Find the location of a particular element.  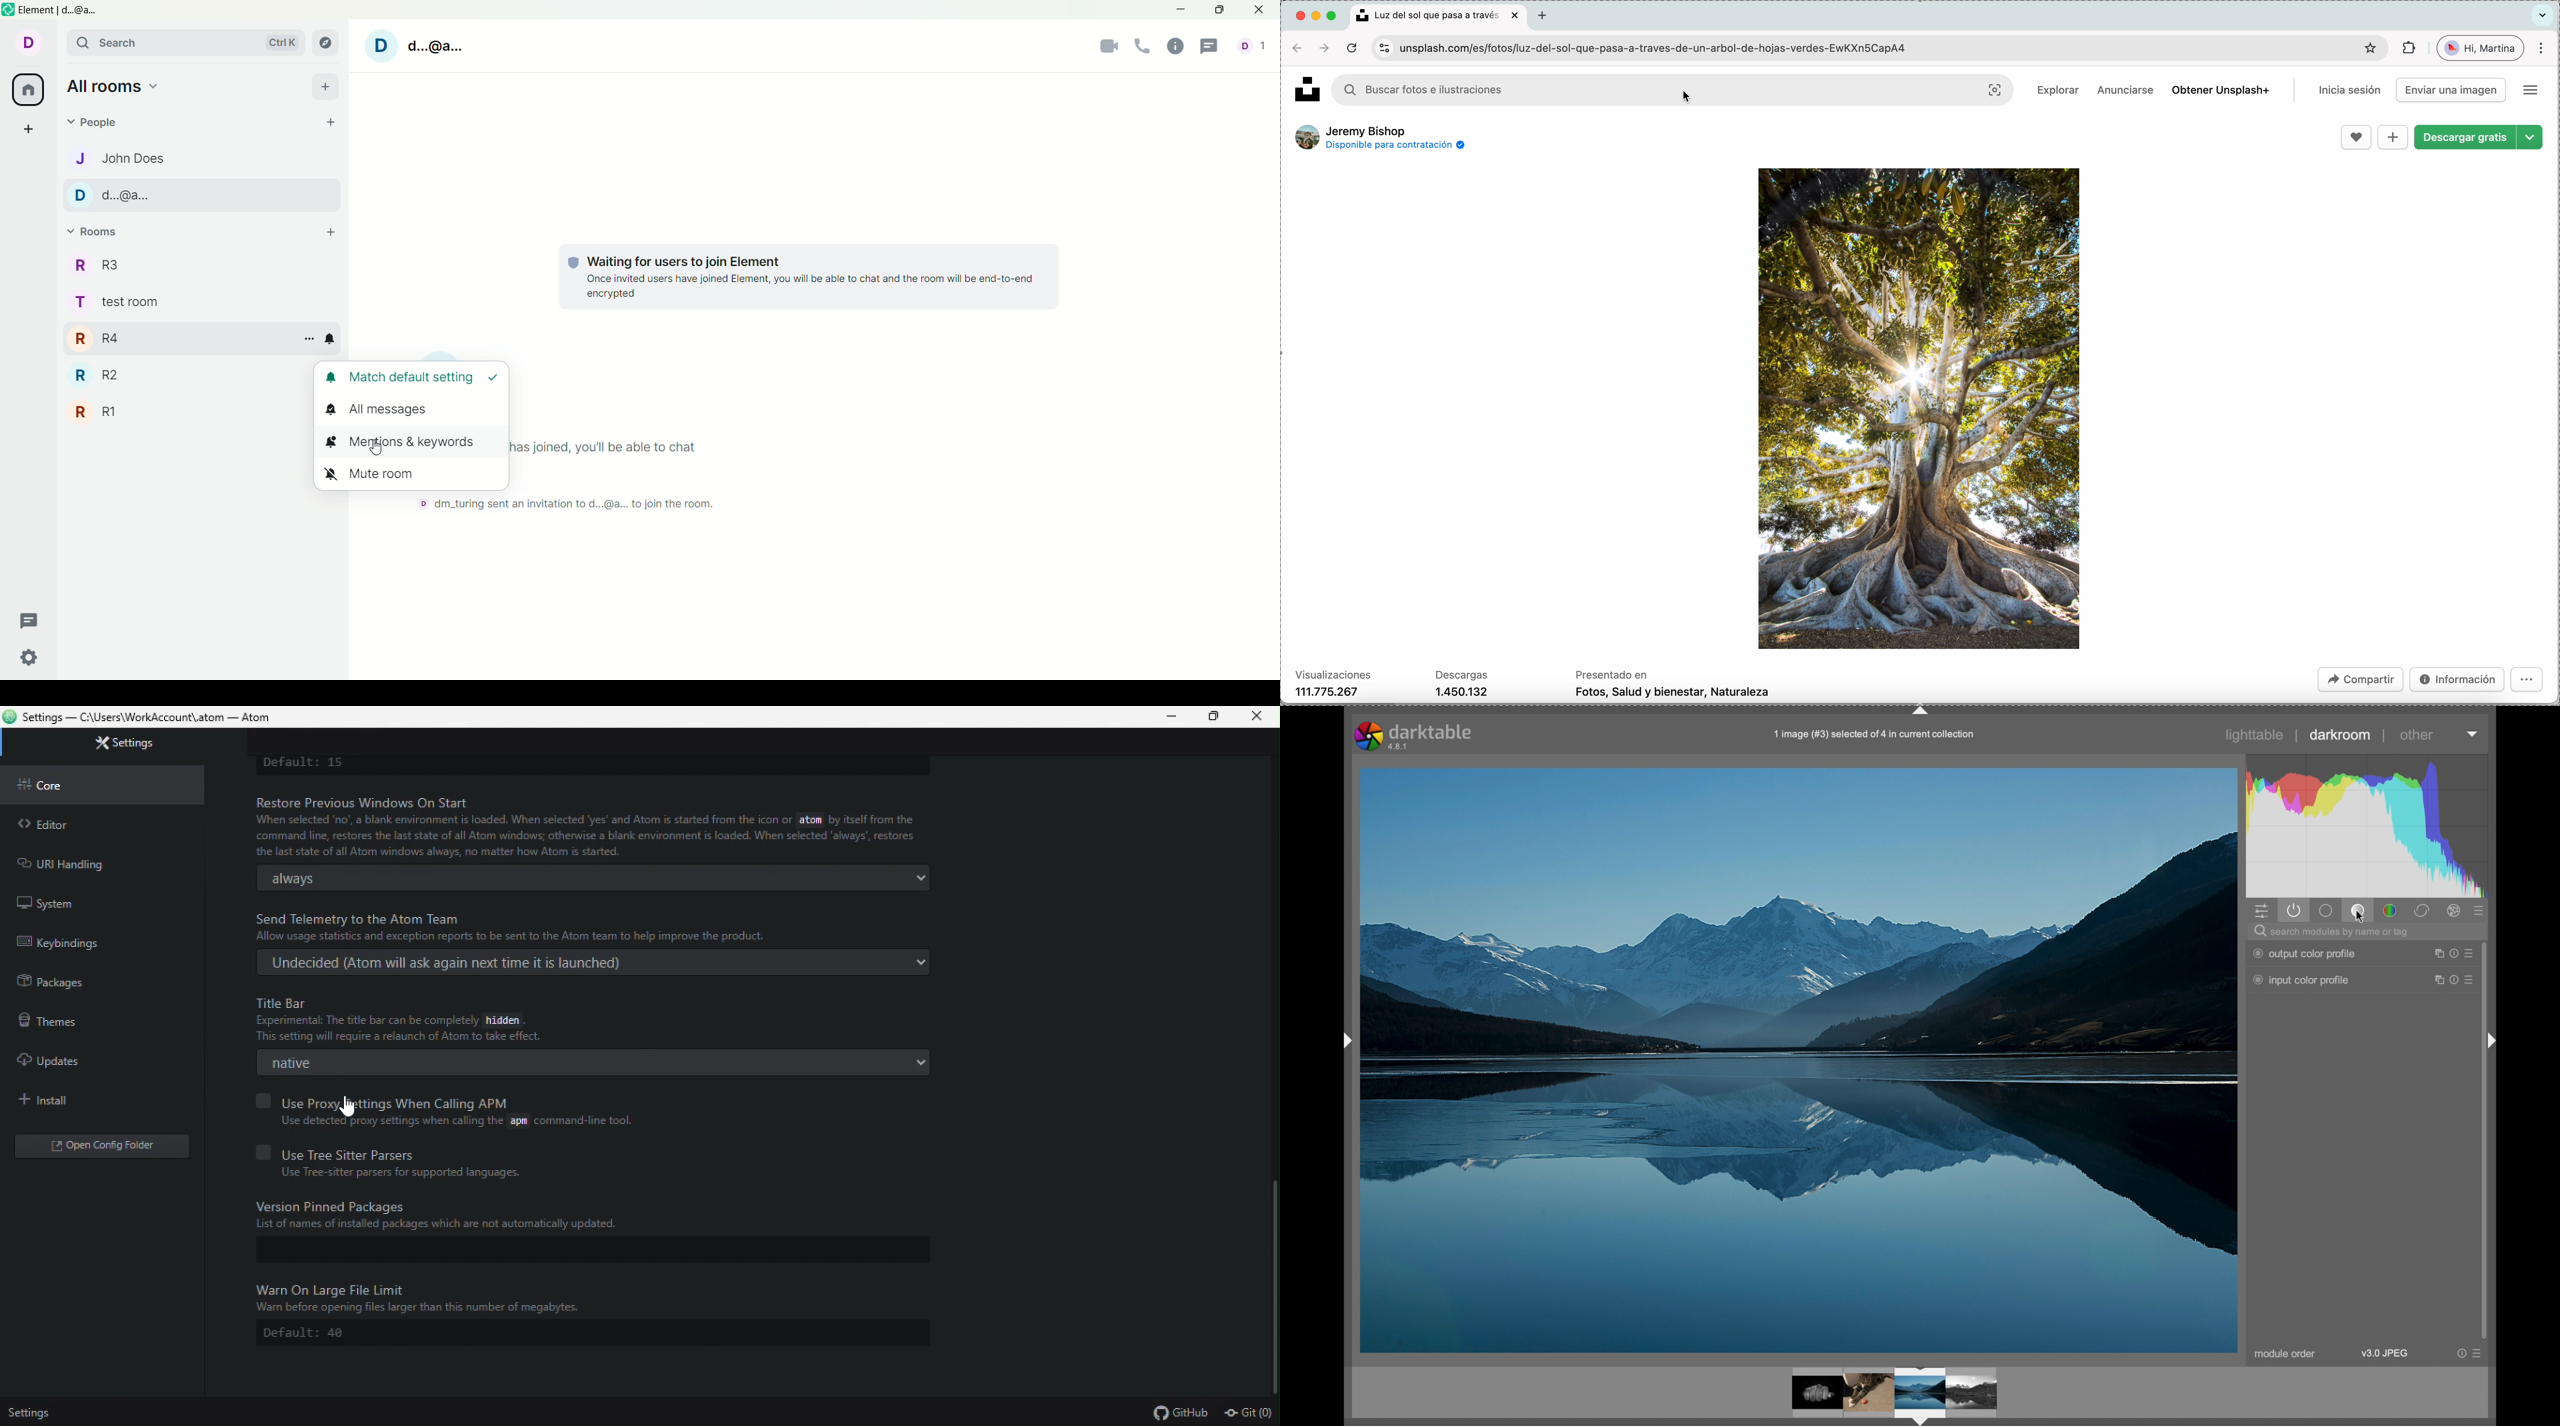

rooms is located at coordinates (93, 232).